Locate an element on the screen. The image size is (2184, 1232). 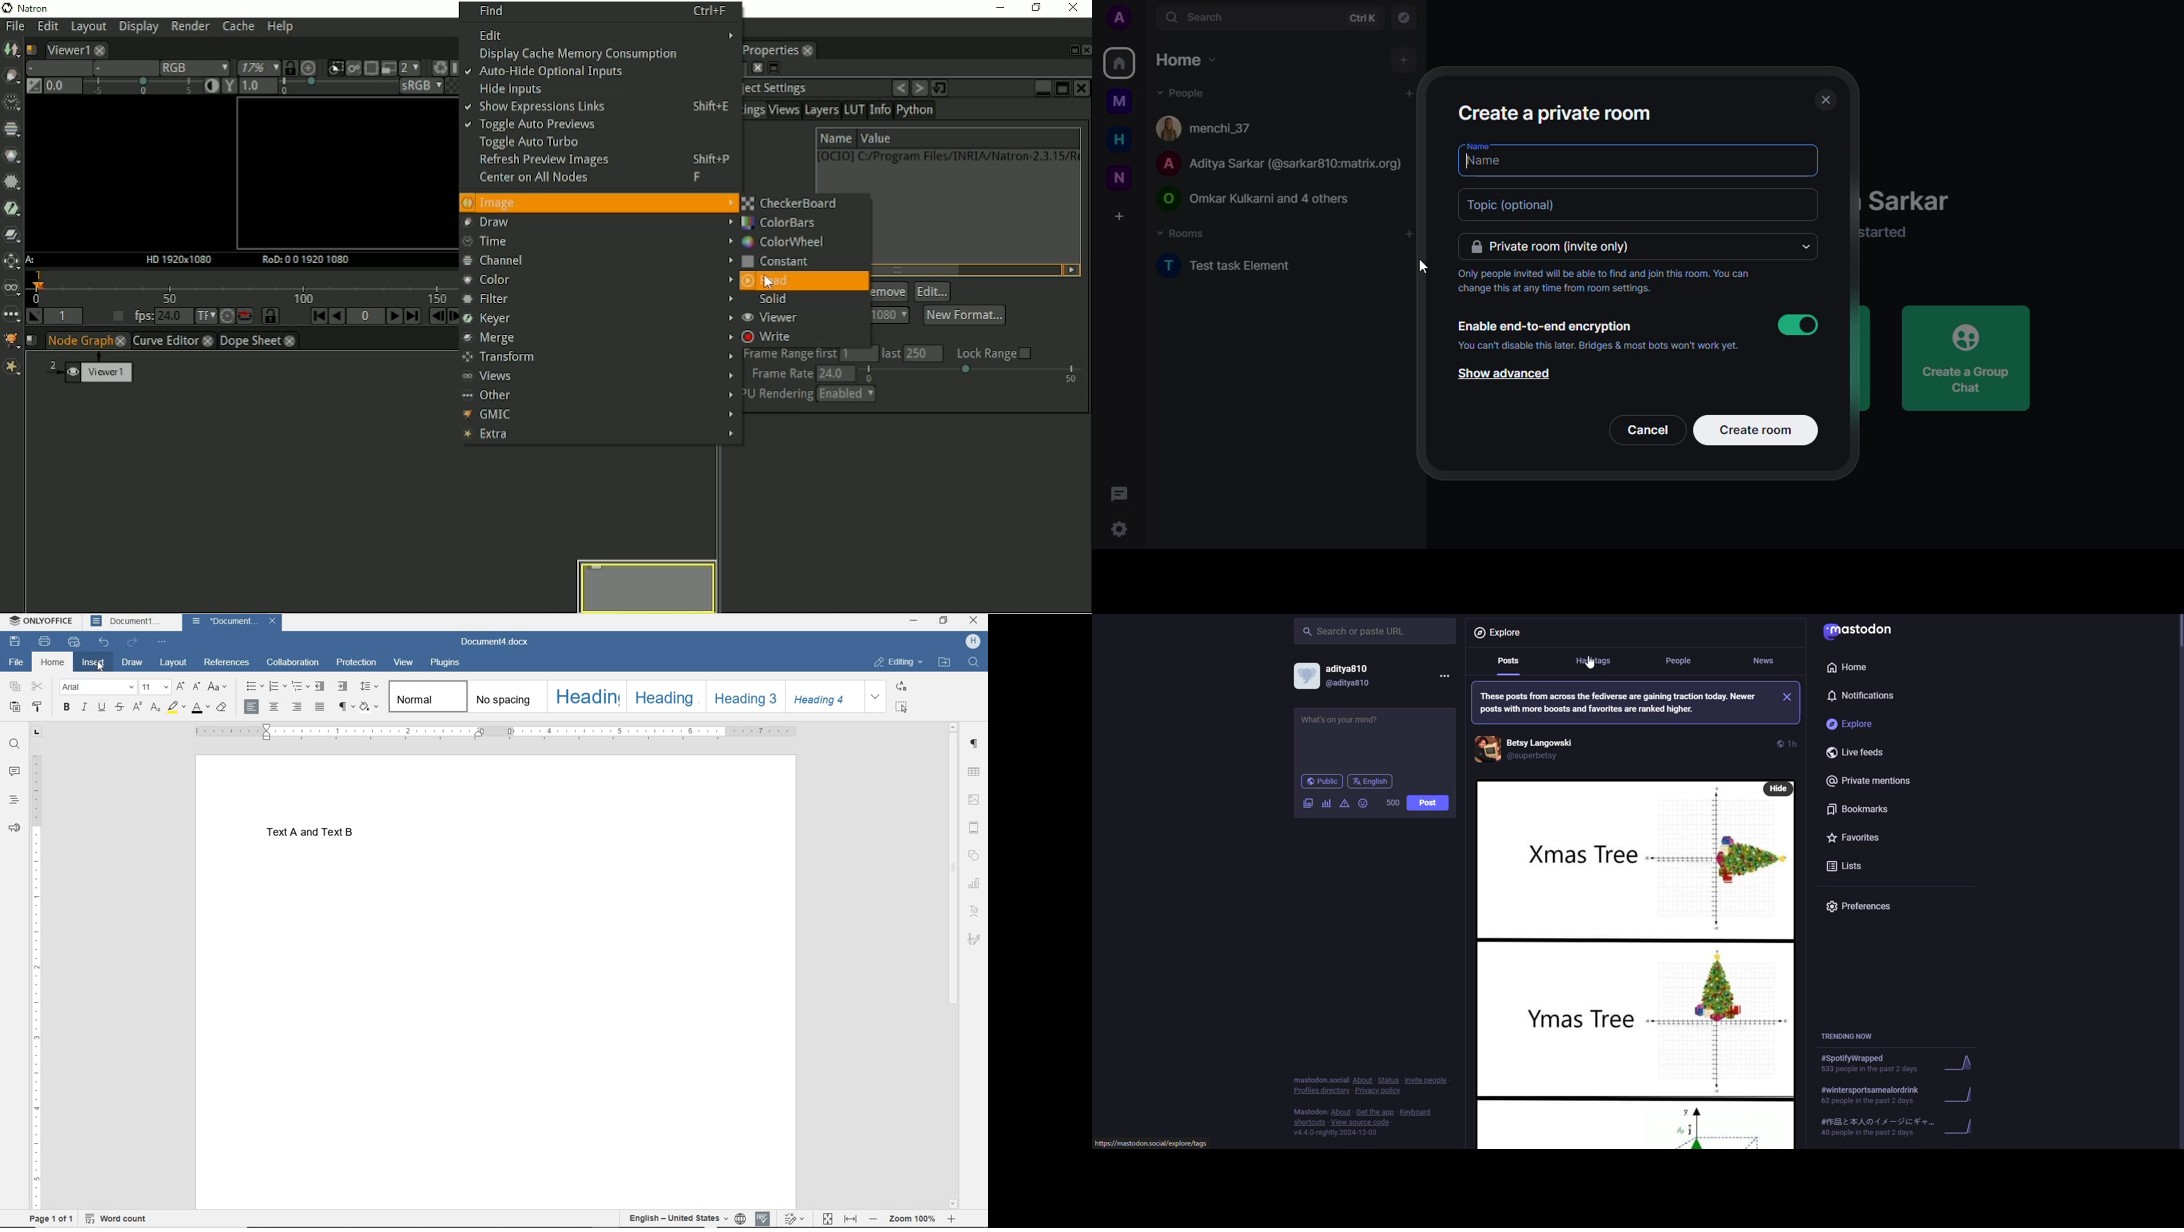
test task element is located at coordinates (1238, 269).